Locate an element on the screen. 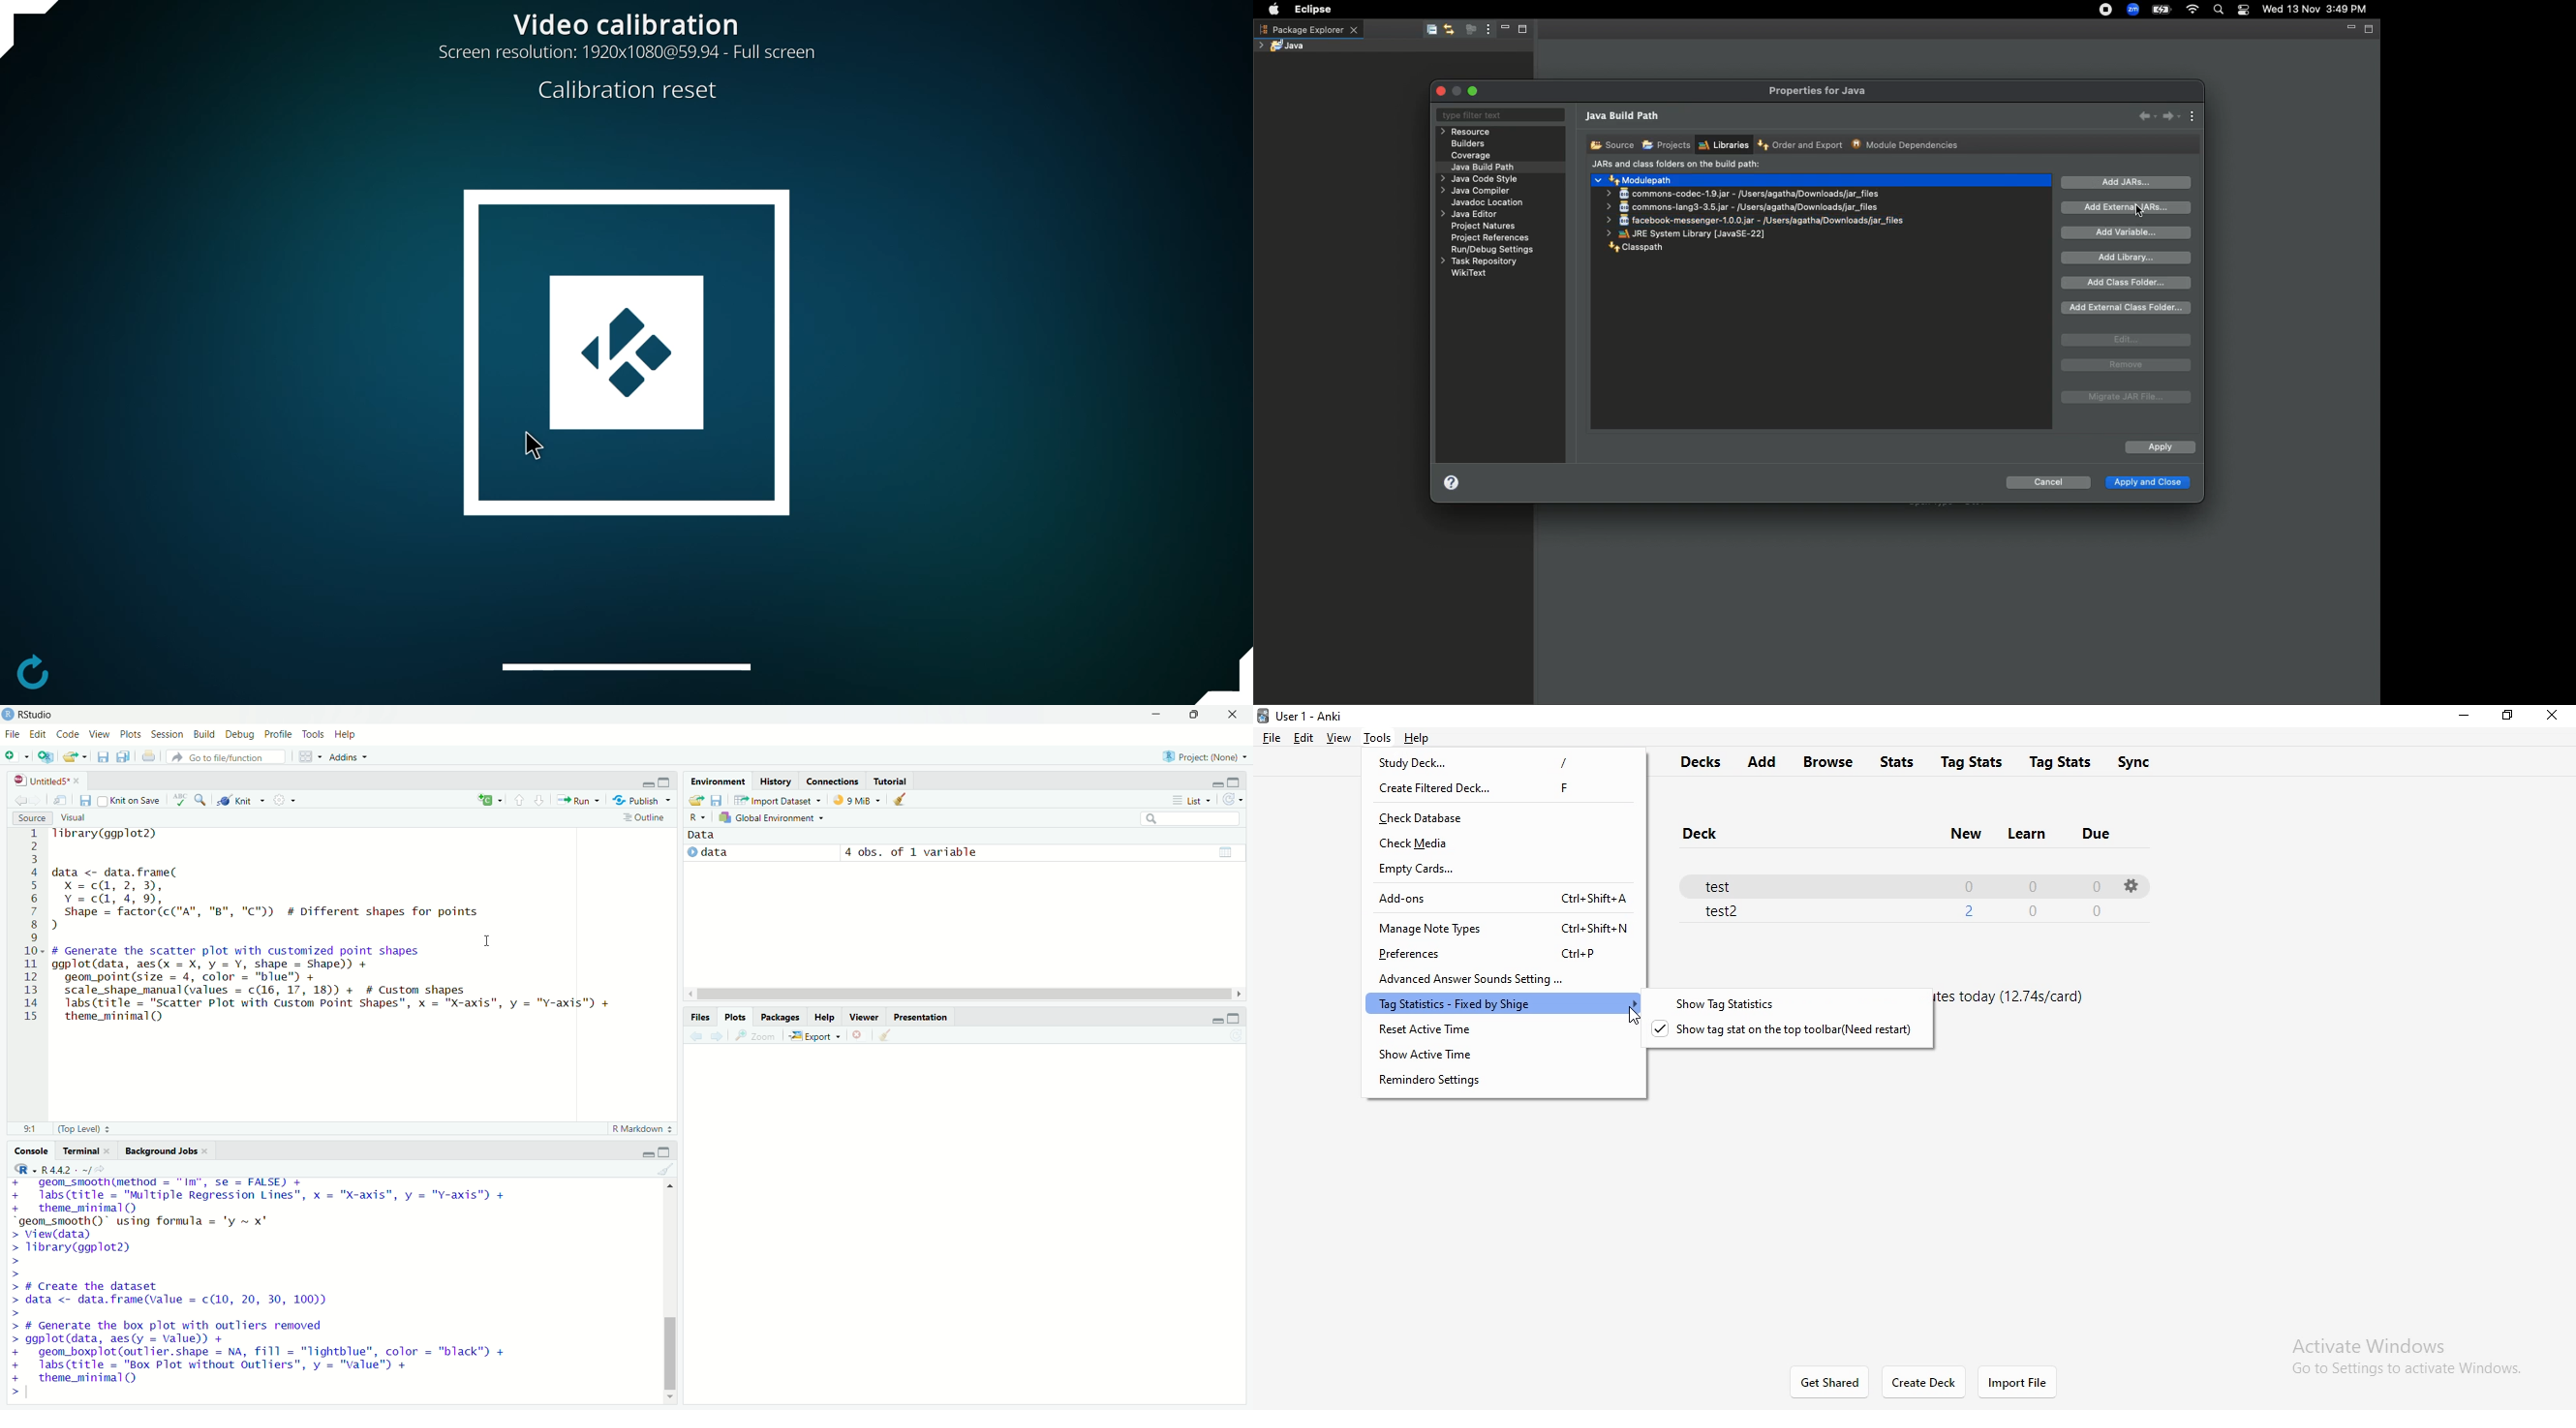  vertical scroll bar is located at coordinates (670, 1292).